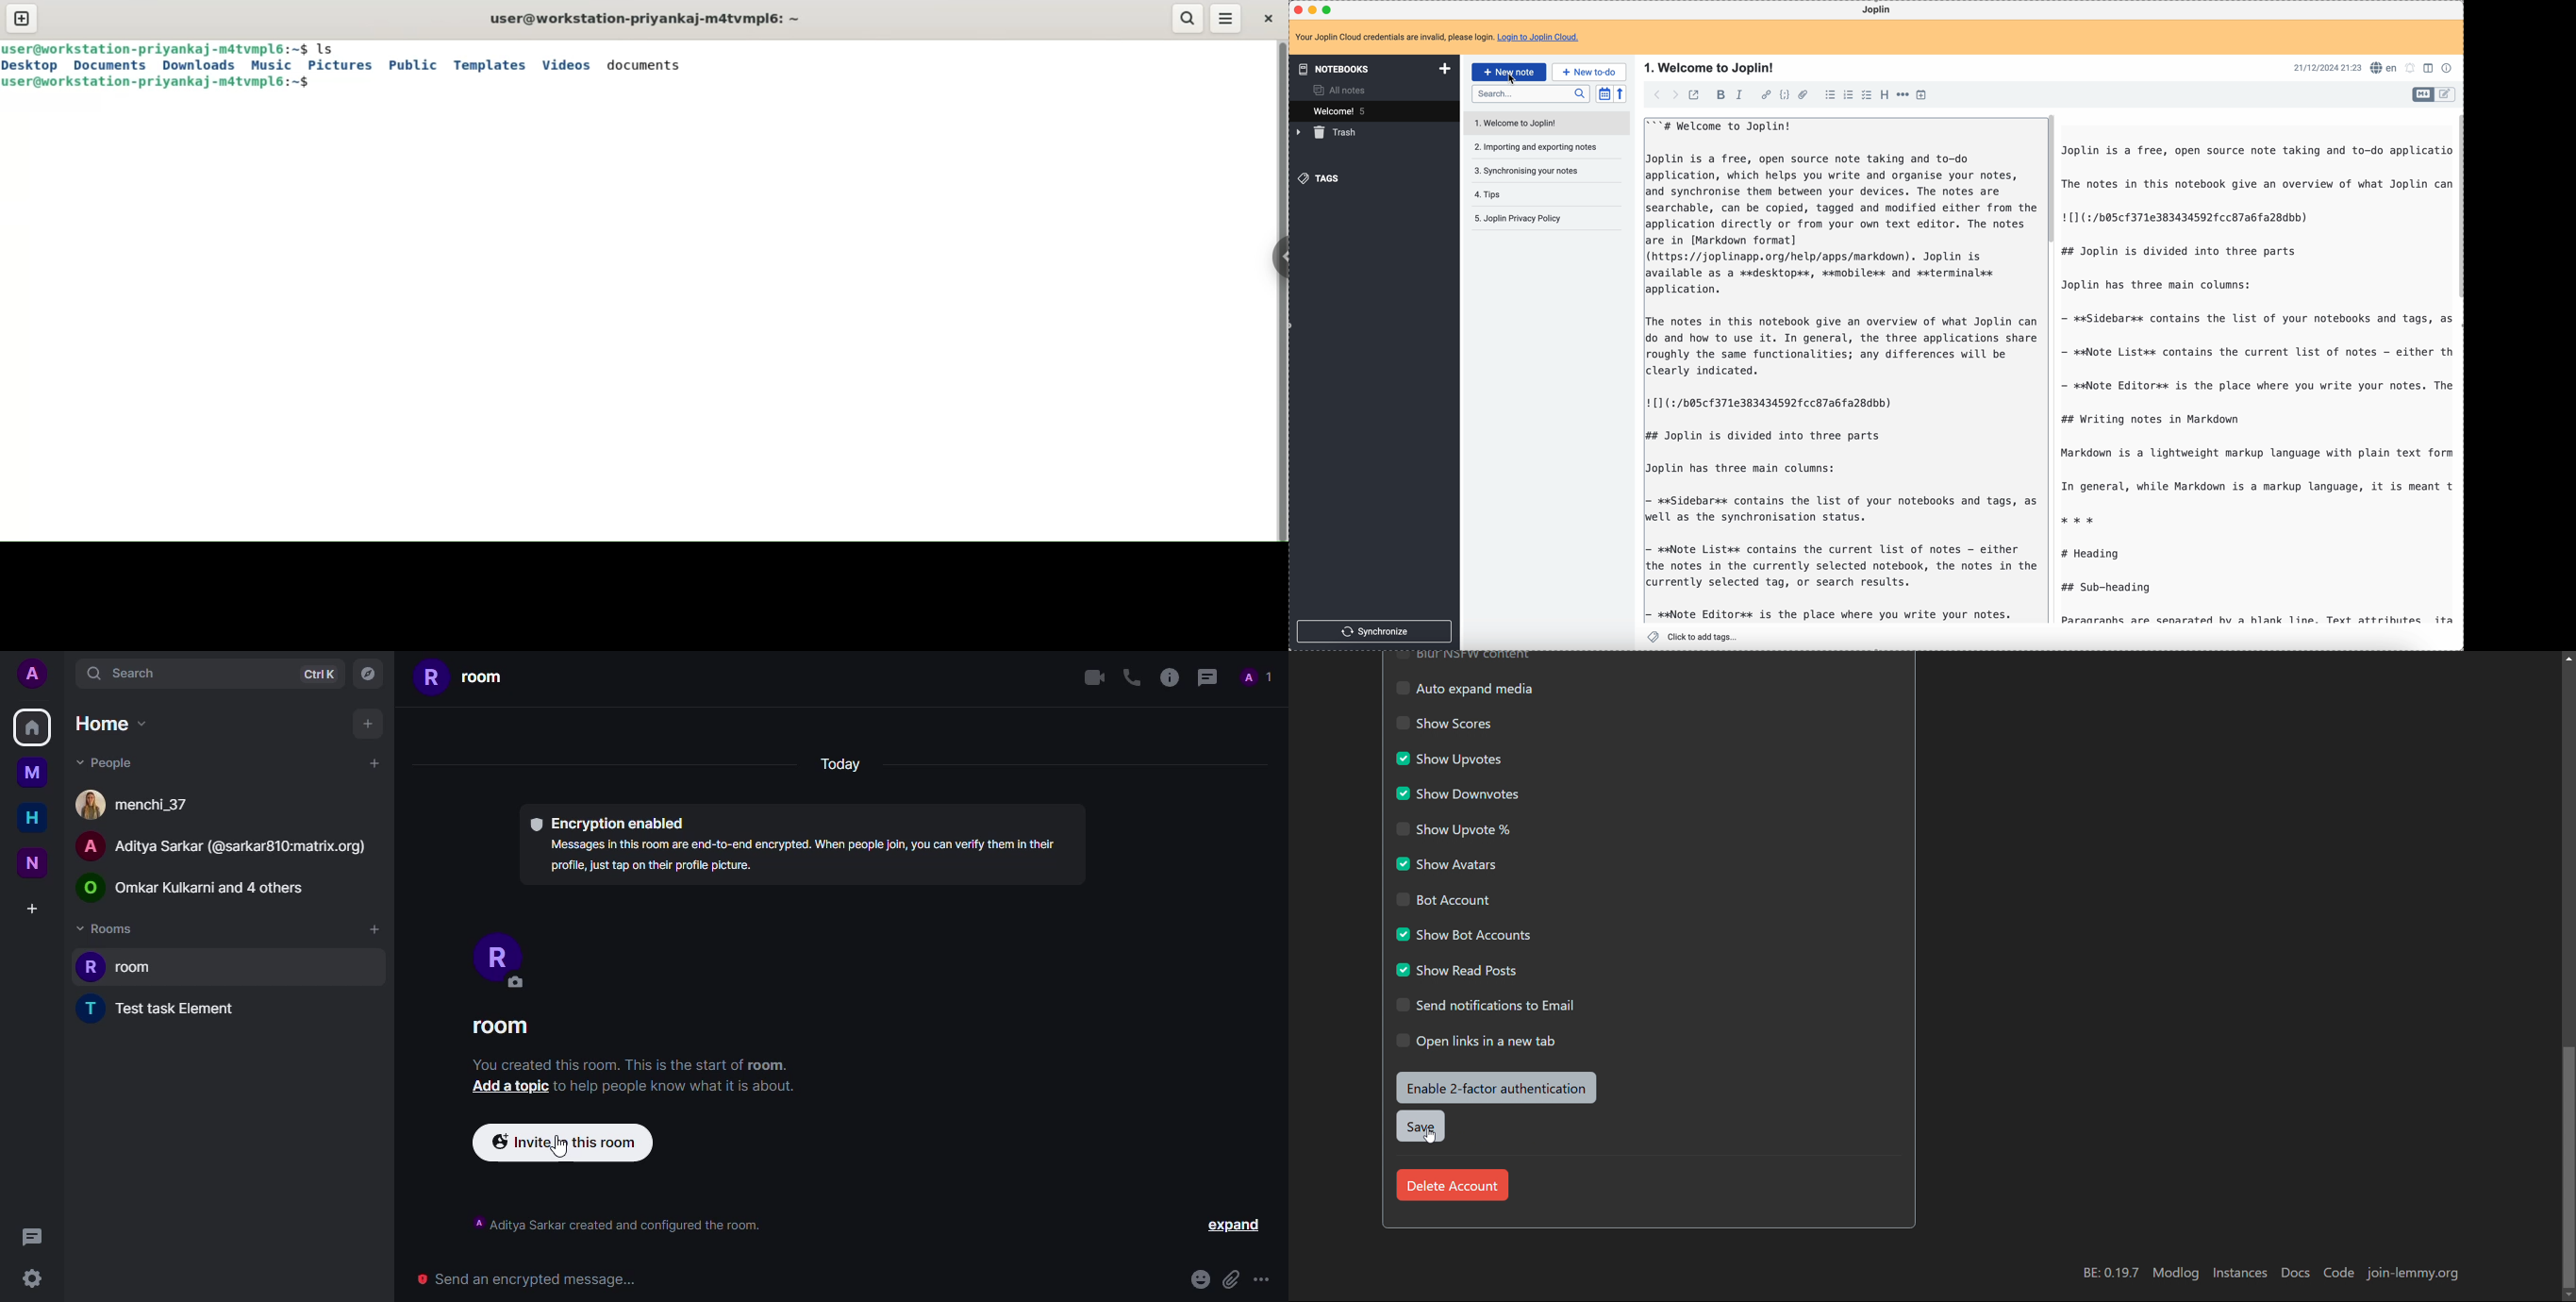 The width and height of the screenshot is (2576, 1316). Describe the element at coordinates (1516, 218) in the screenshot. I see `Joplin privacy policy` at that location.